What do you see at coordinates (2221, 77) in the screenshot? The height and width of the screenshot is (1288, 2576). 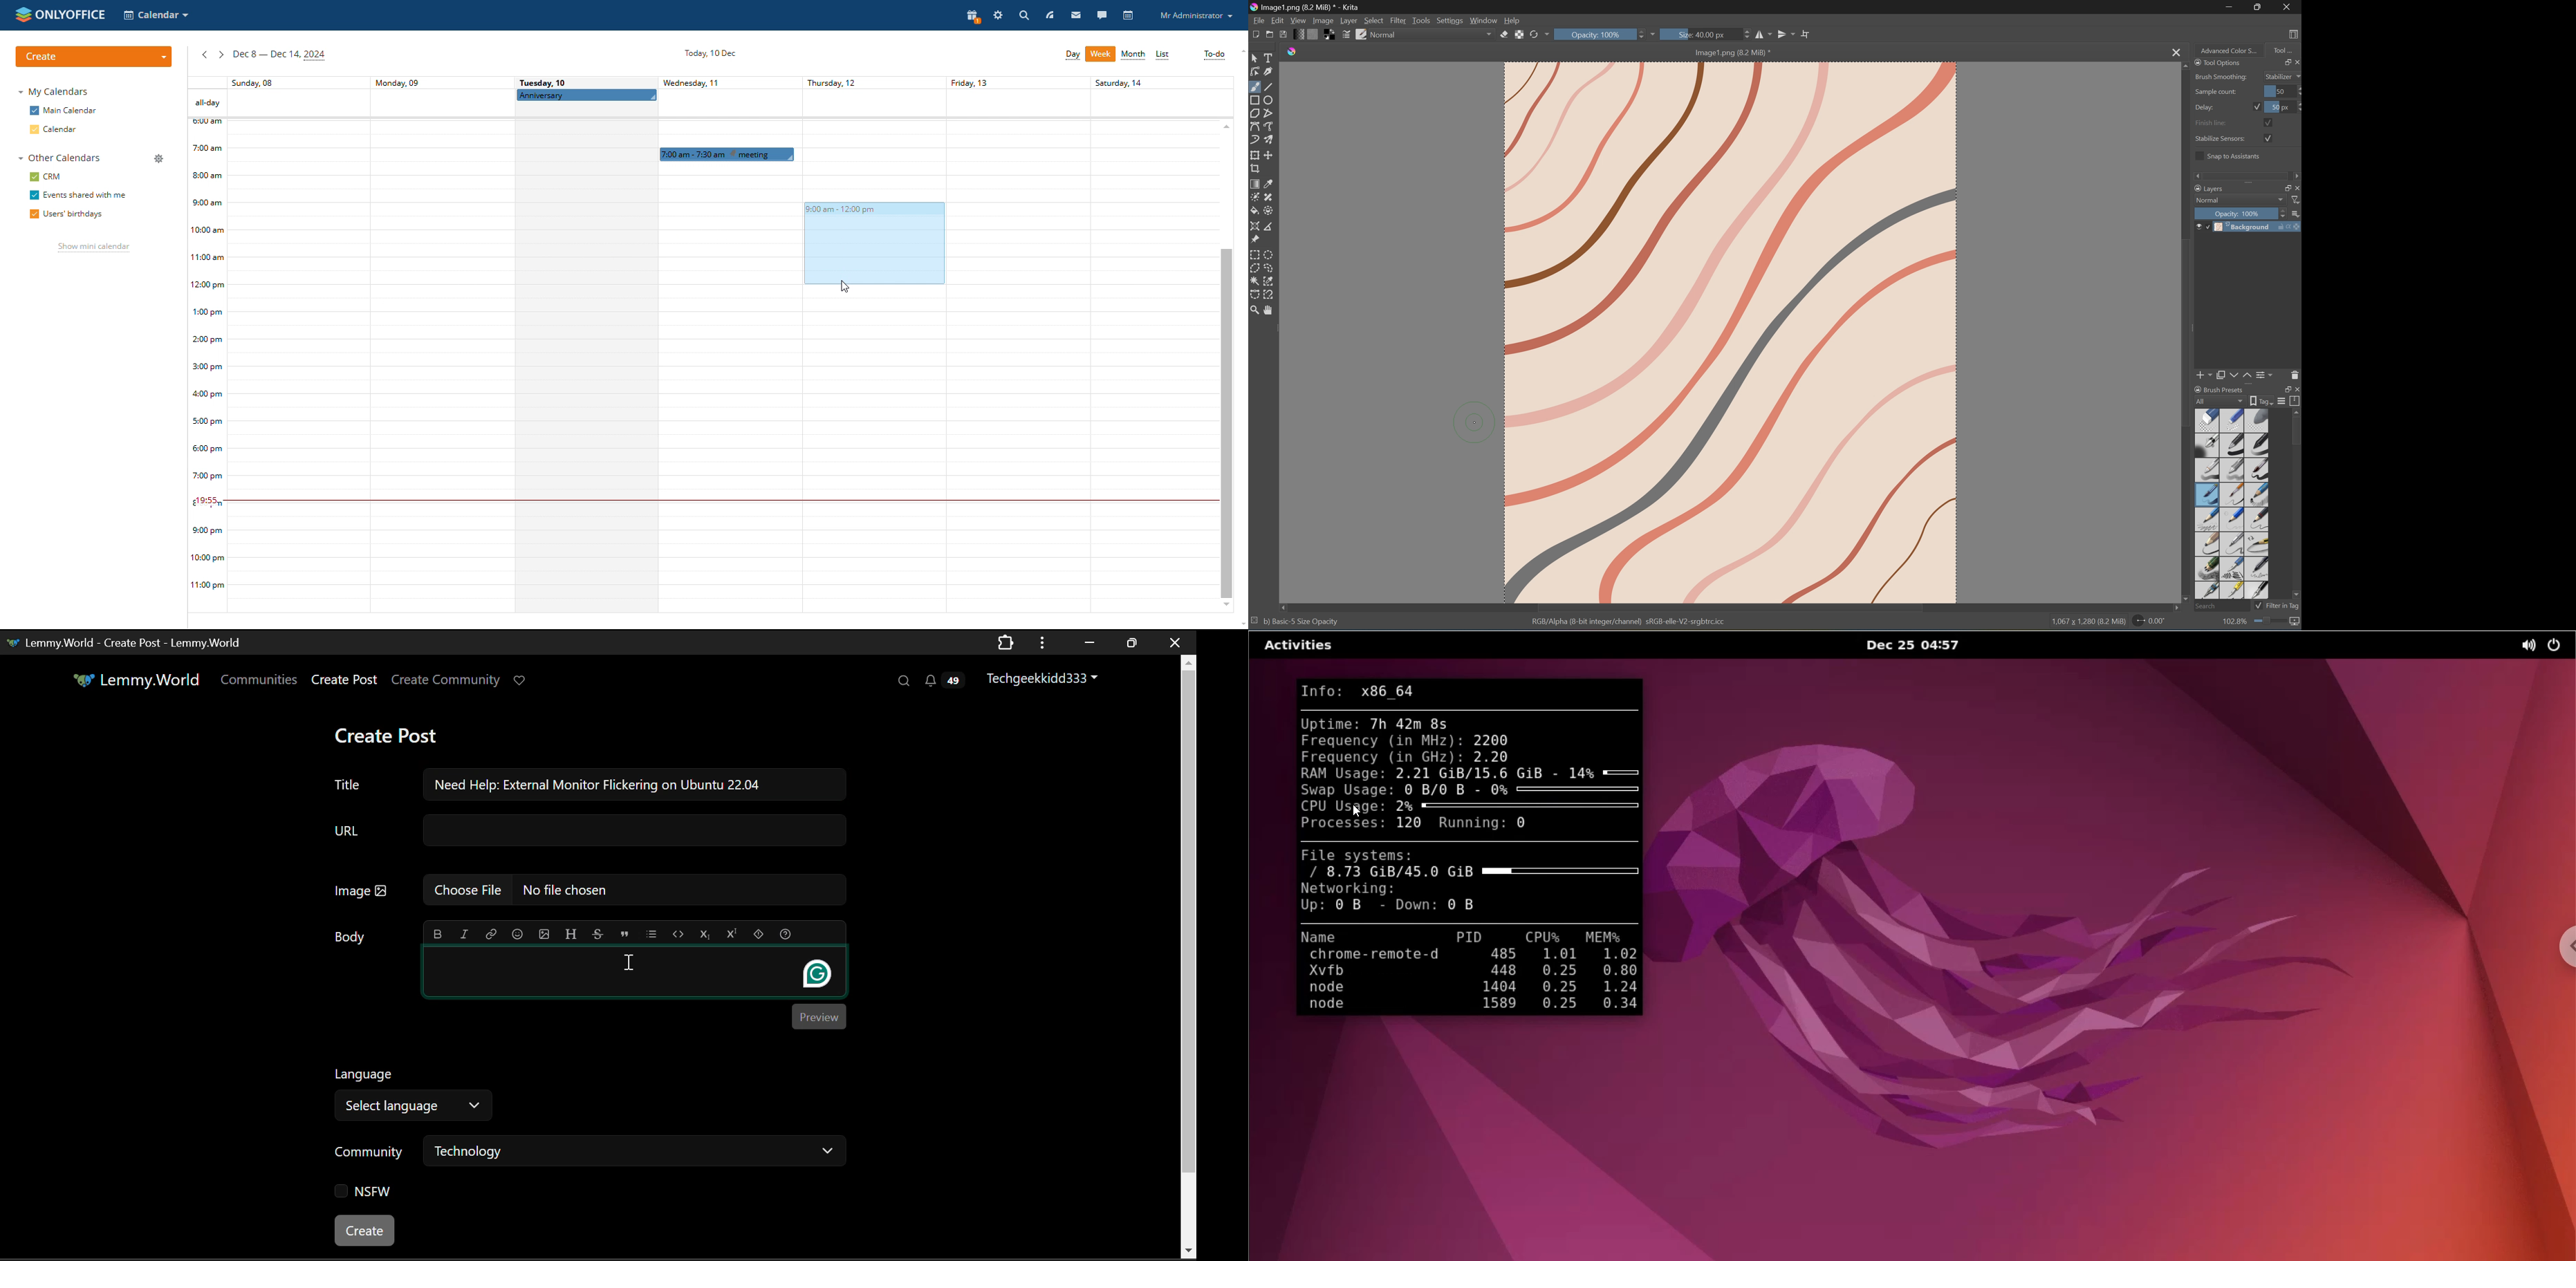 I see `Brush Smoothing:` at bounding box center [2221, 77].